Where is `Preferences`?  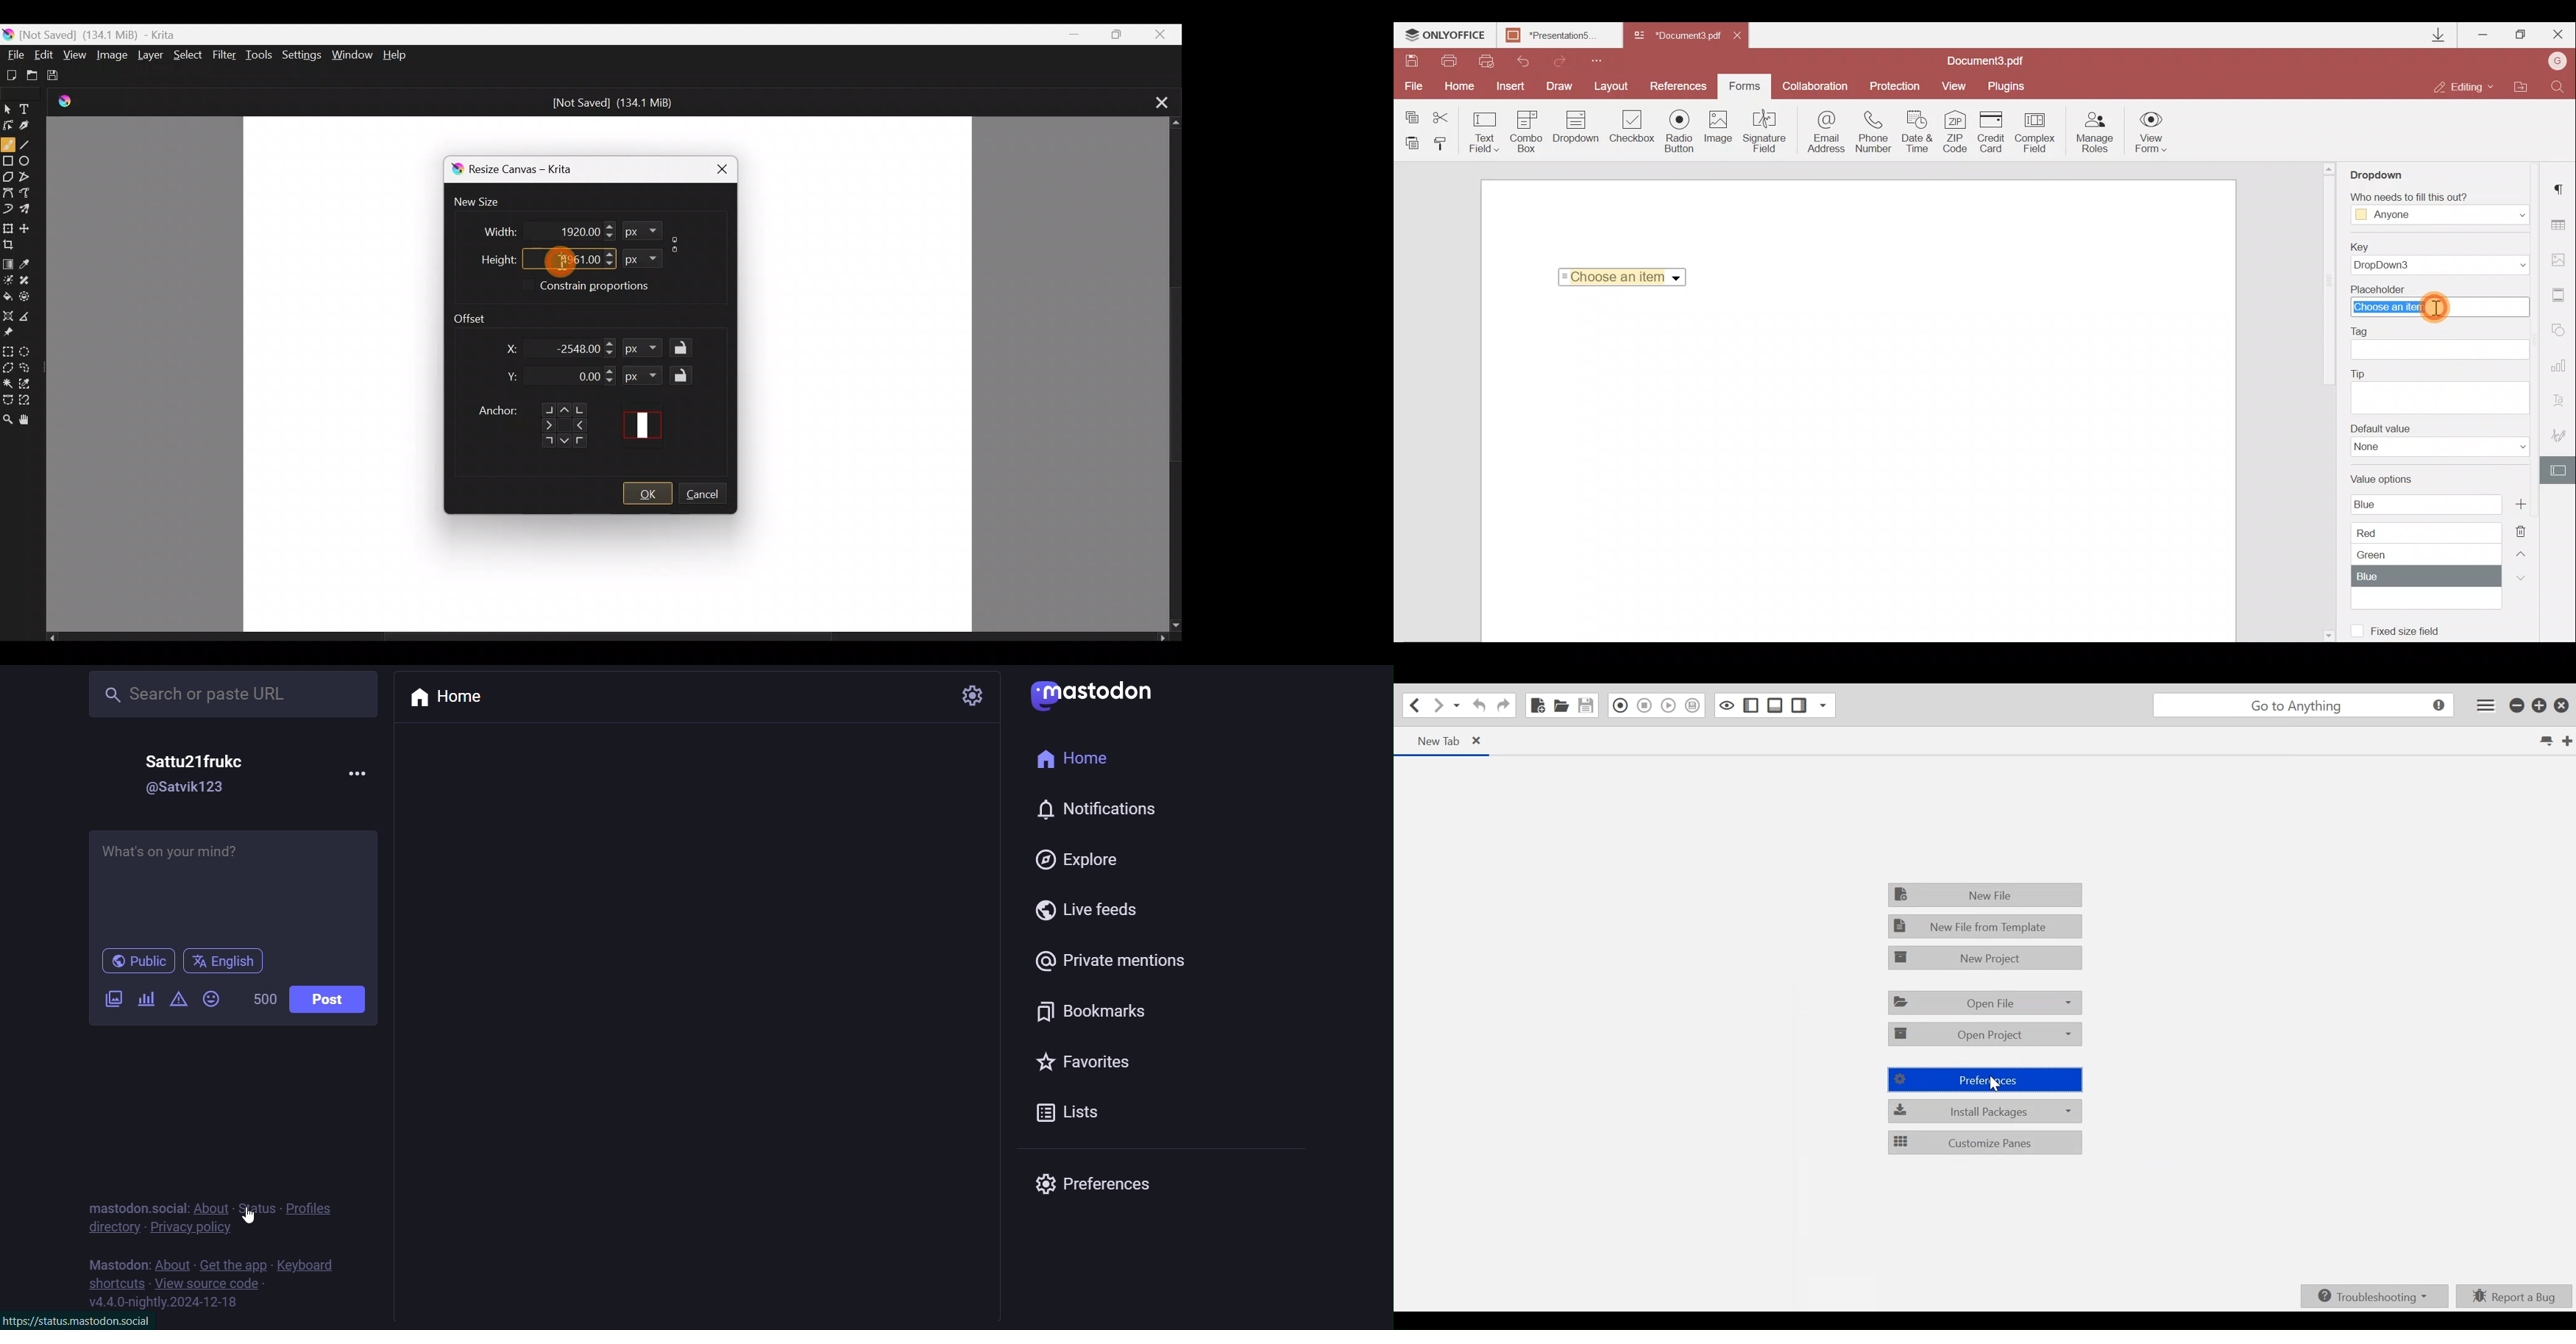
Preferences is located at coordinates (1679, 86).